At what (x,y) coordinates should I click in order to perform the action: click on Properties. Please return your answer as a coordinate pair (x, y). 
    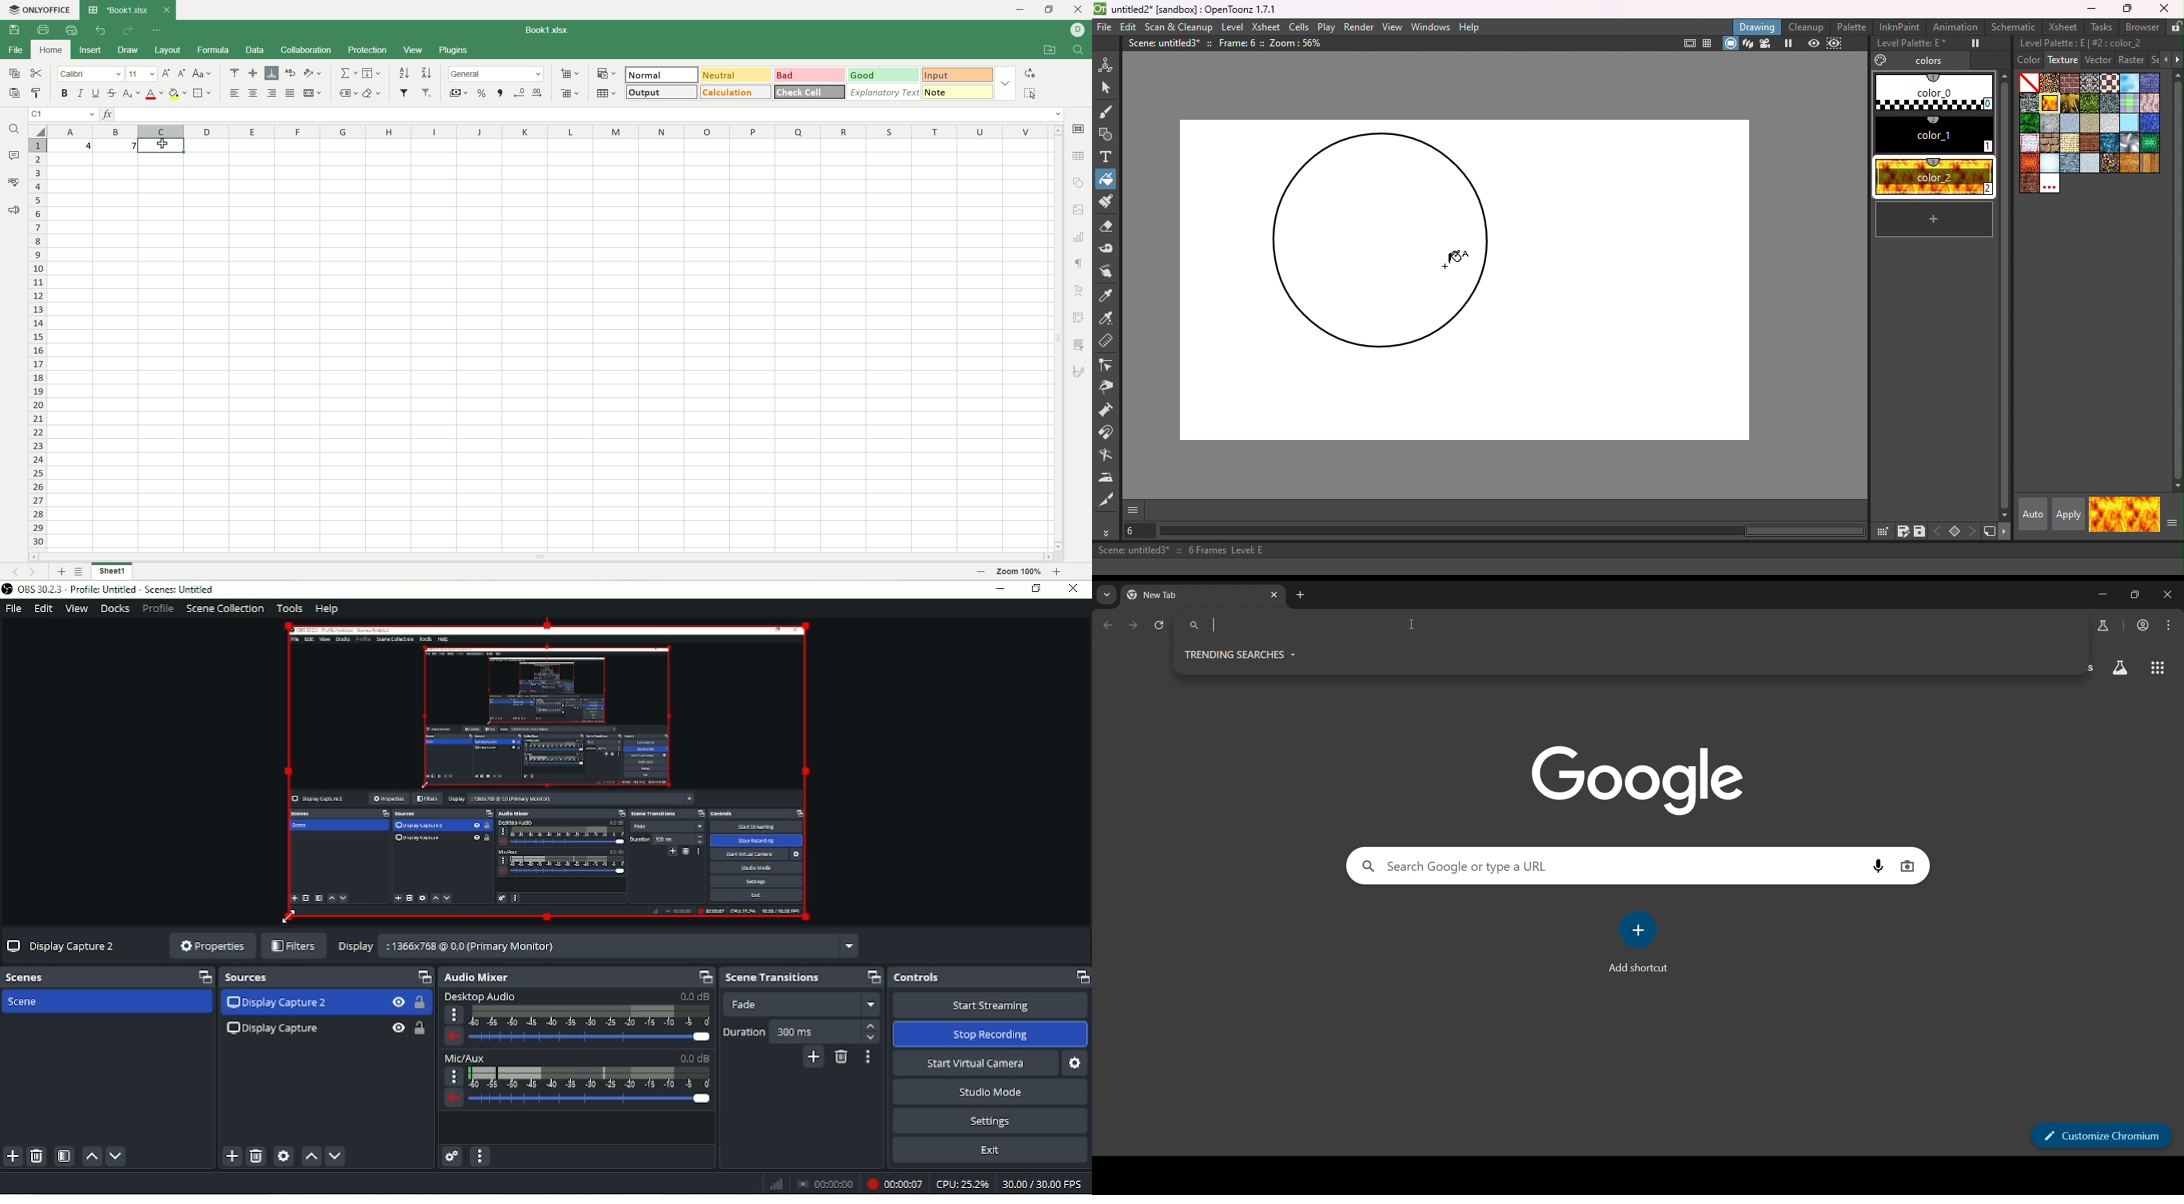
    Looking at the image, I should click on (208, 946).